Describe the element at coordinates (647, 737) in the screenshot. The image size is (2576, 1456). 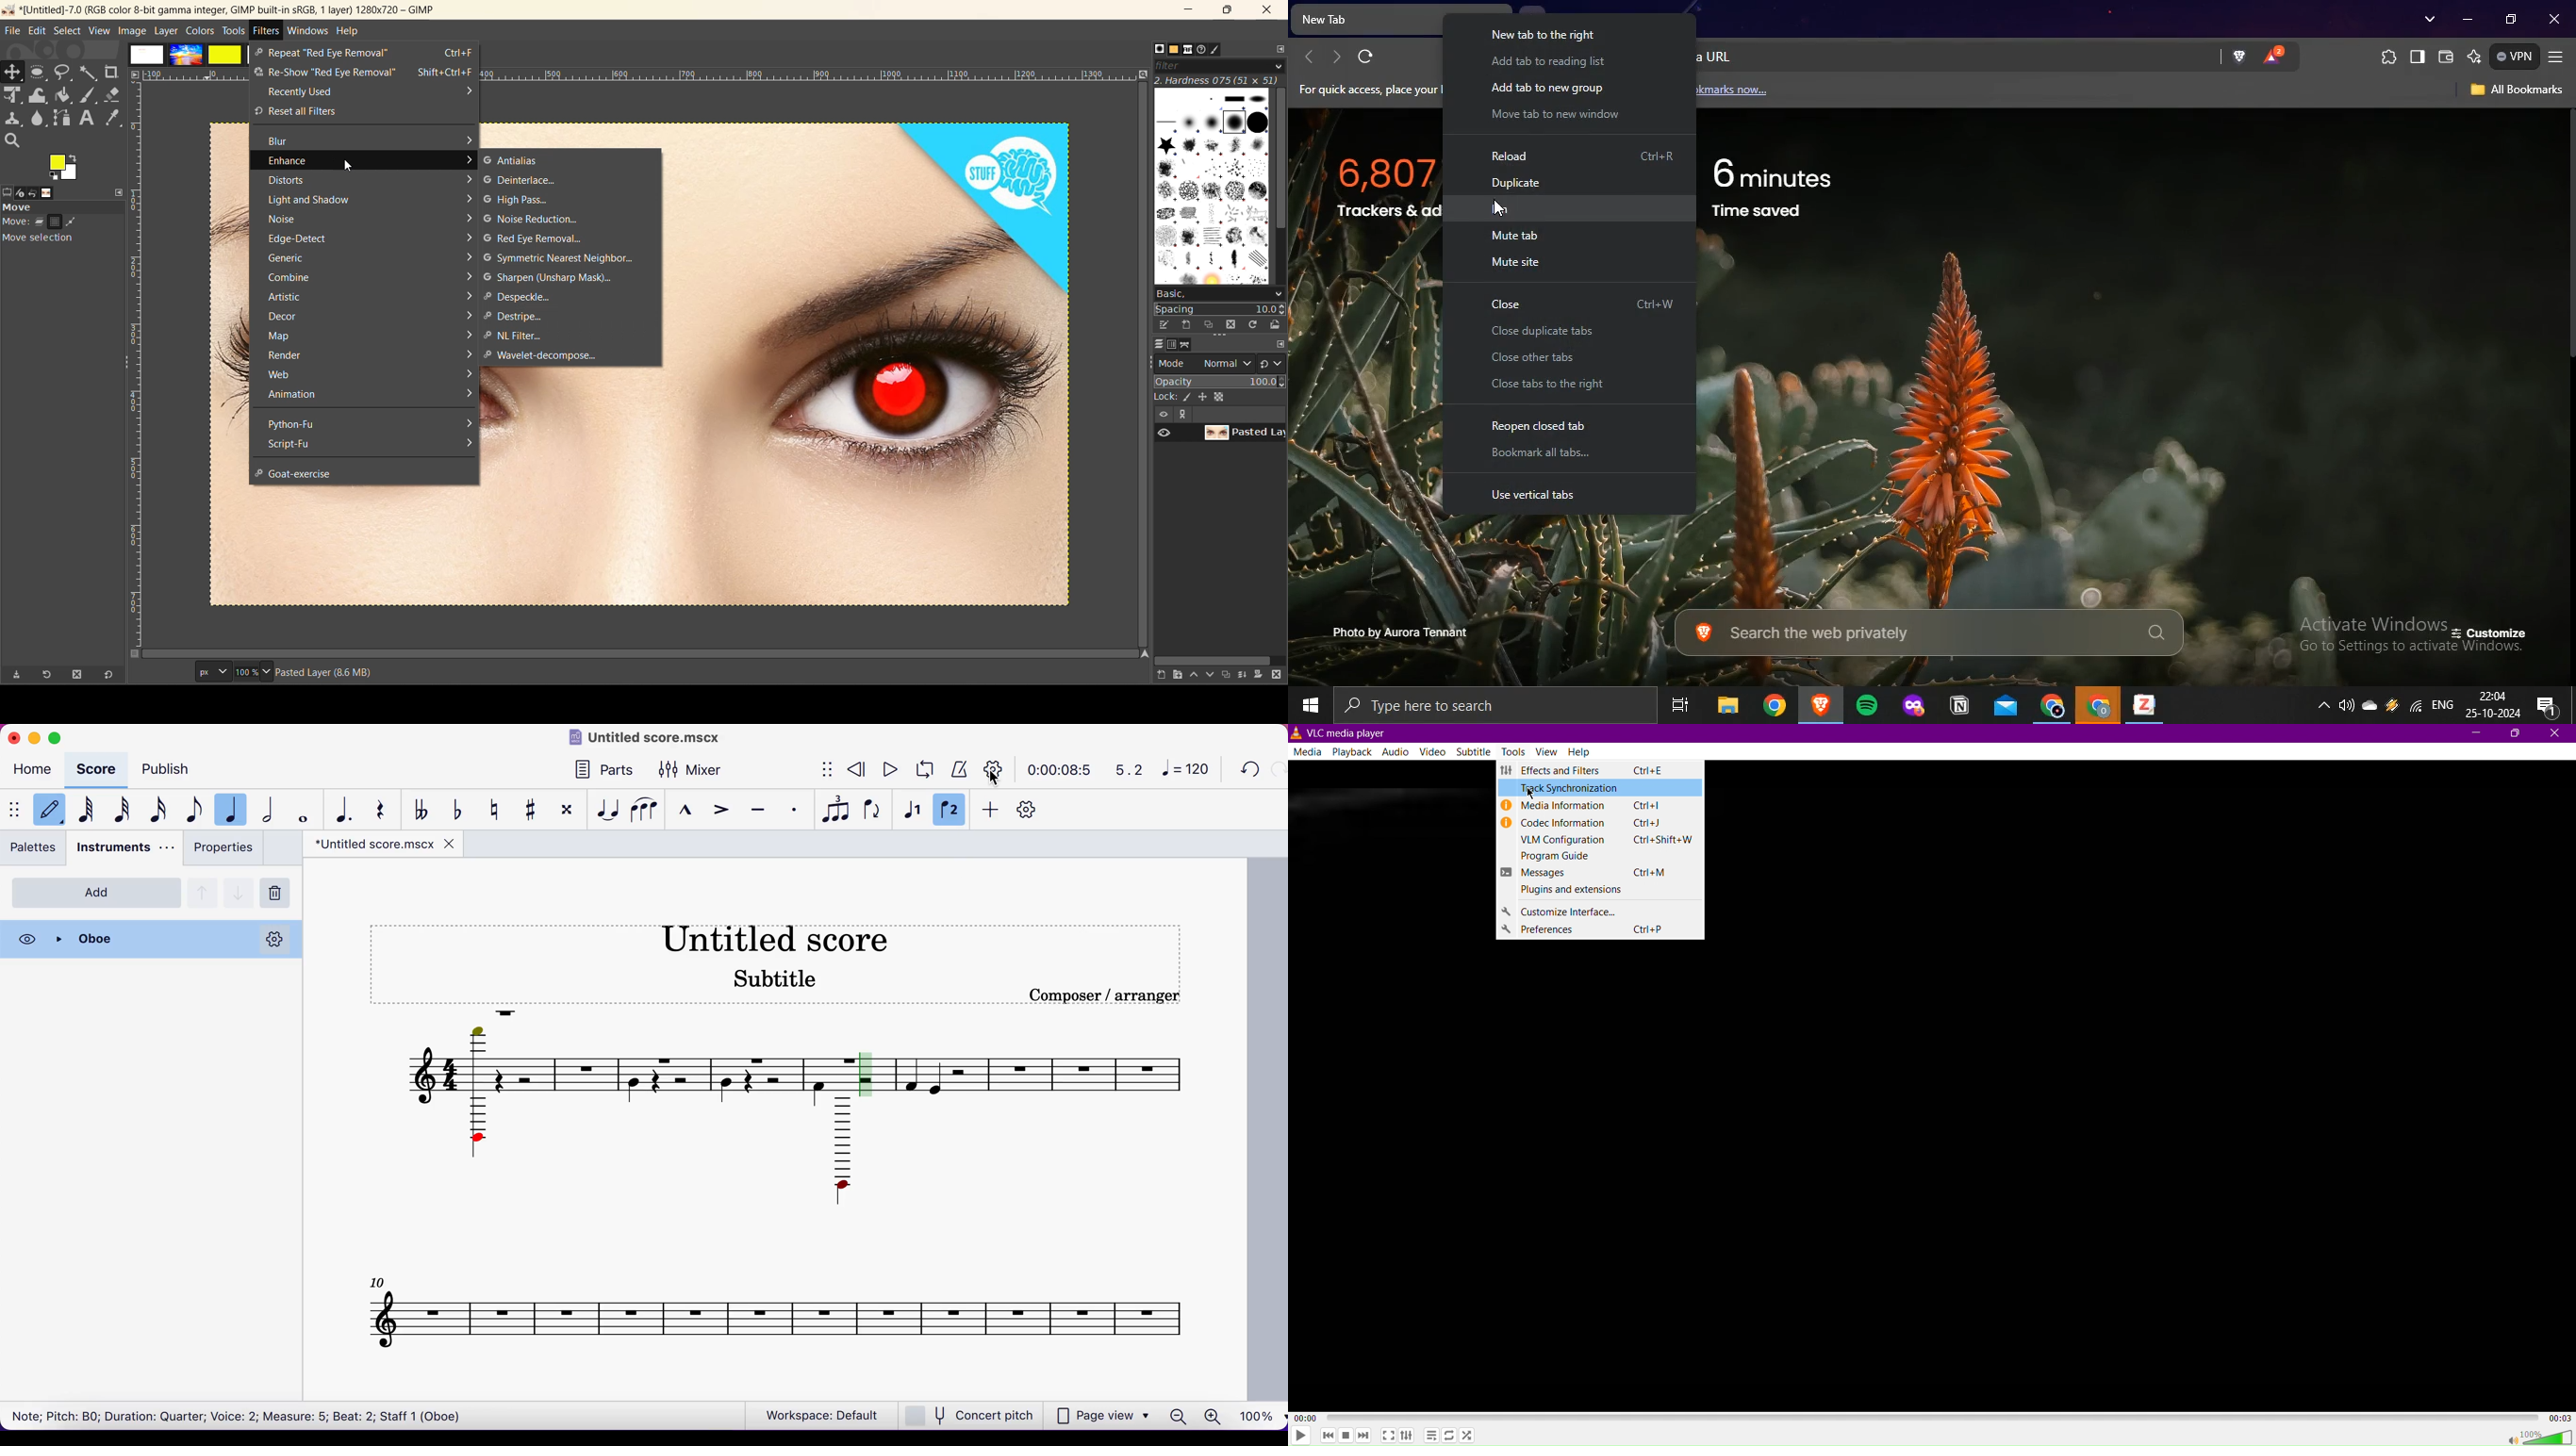
I see `Untitled score.mscx` at that location.